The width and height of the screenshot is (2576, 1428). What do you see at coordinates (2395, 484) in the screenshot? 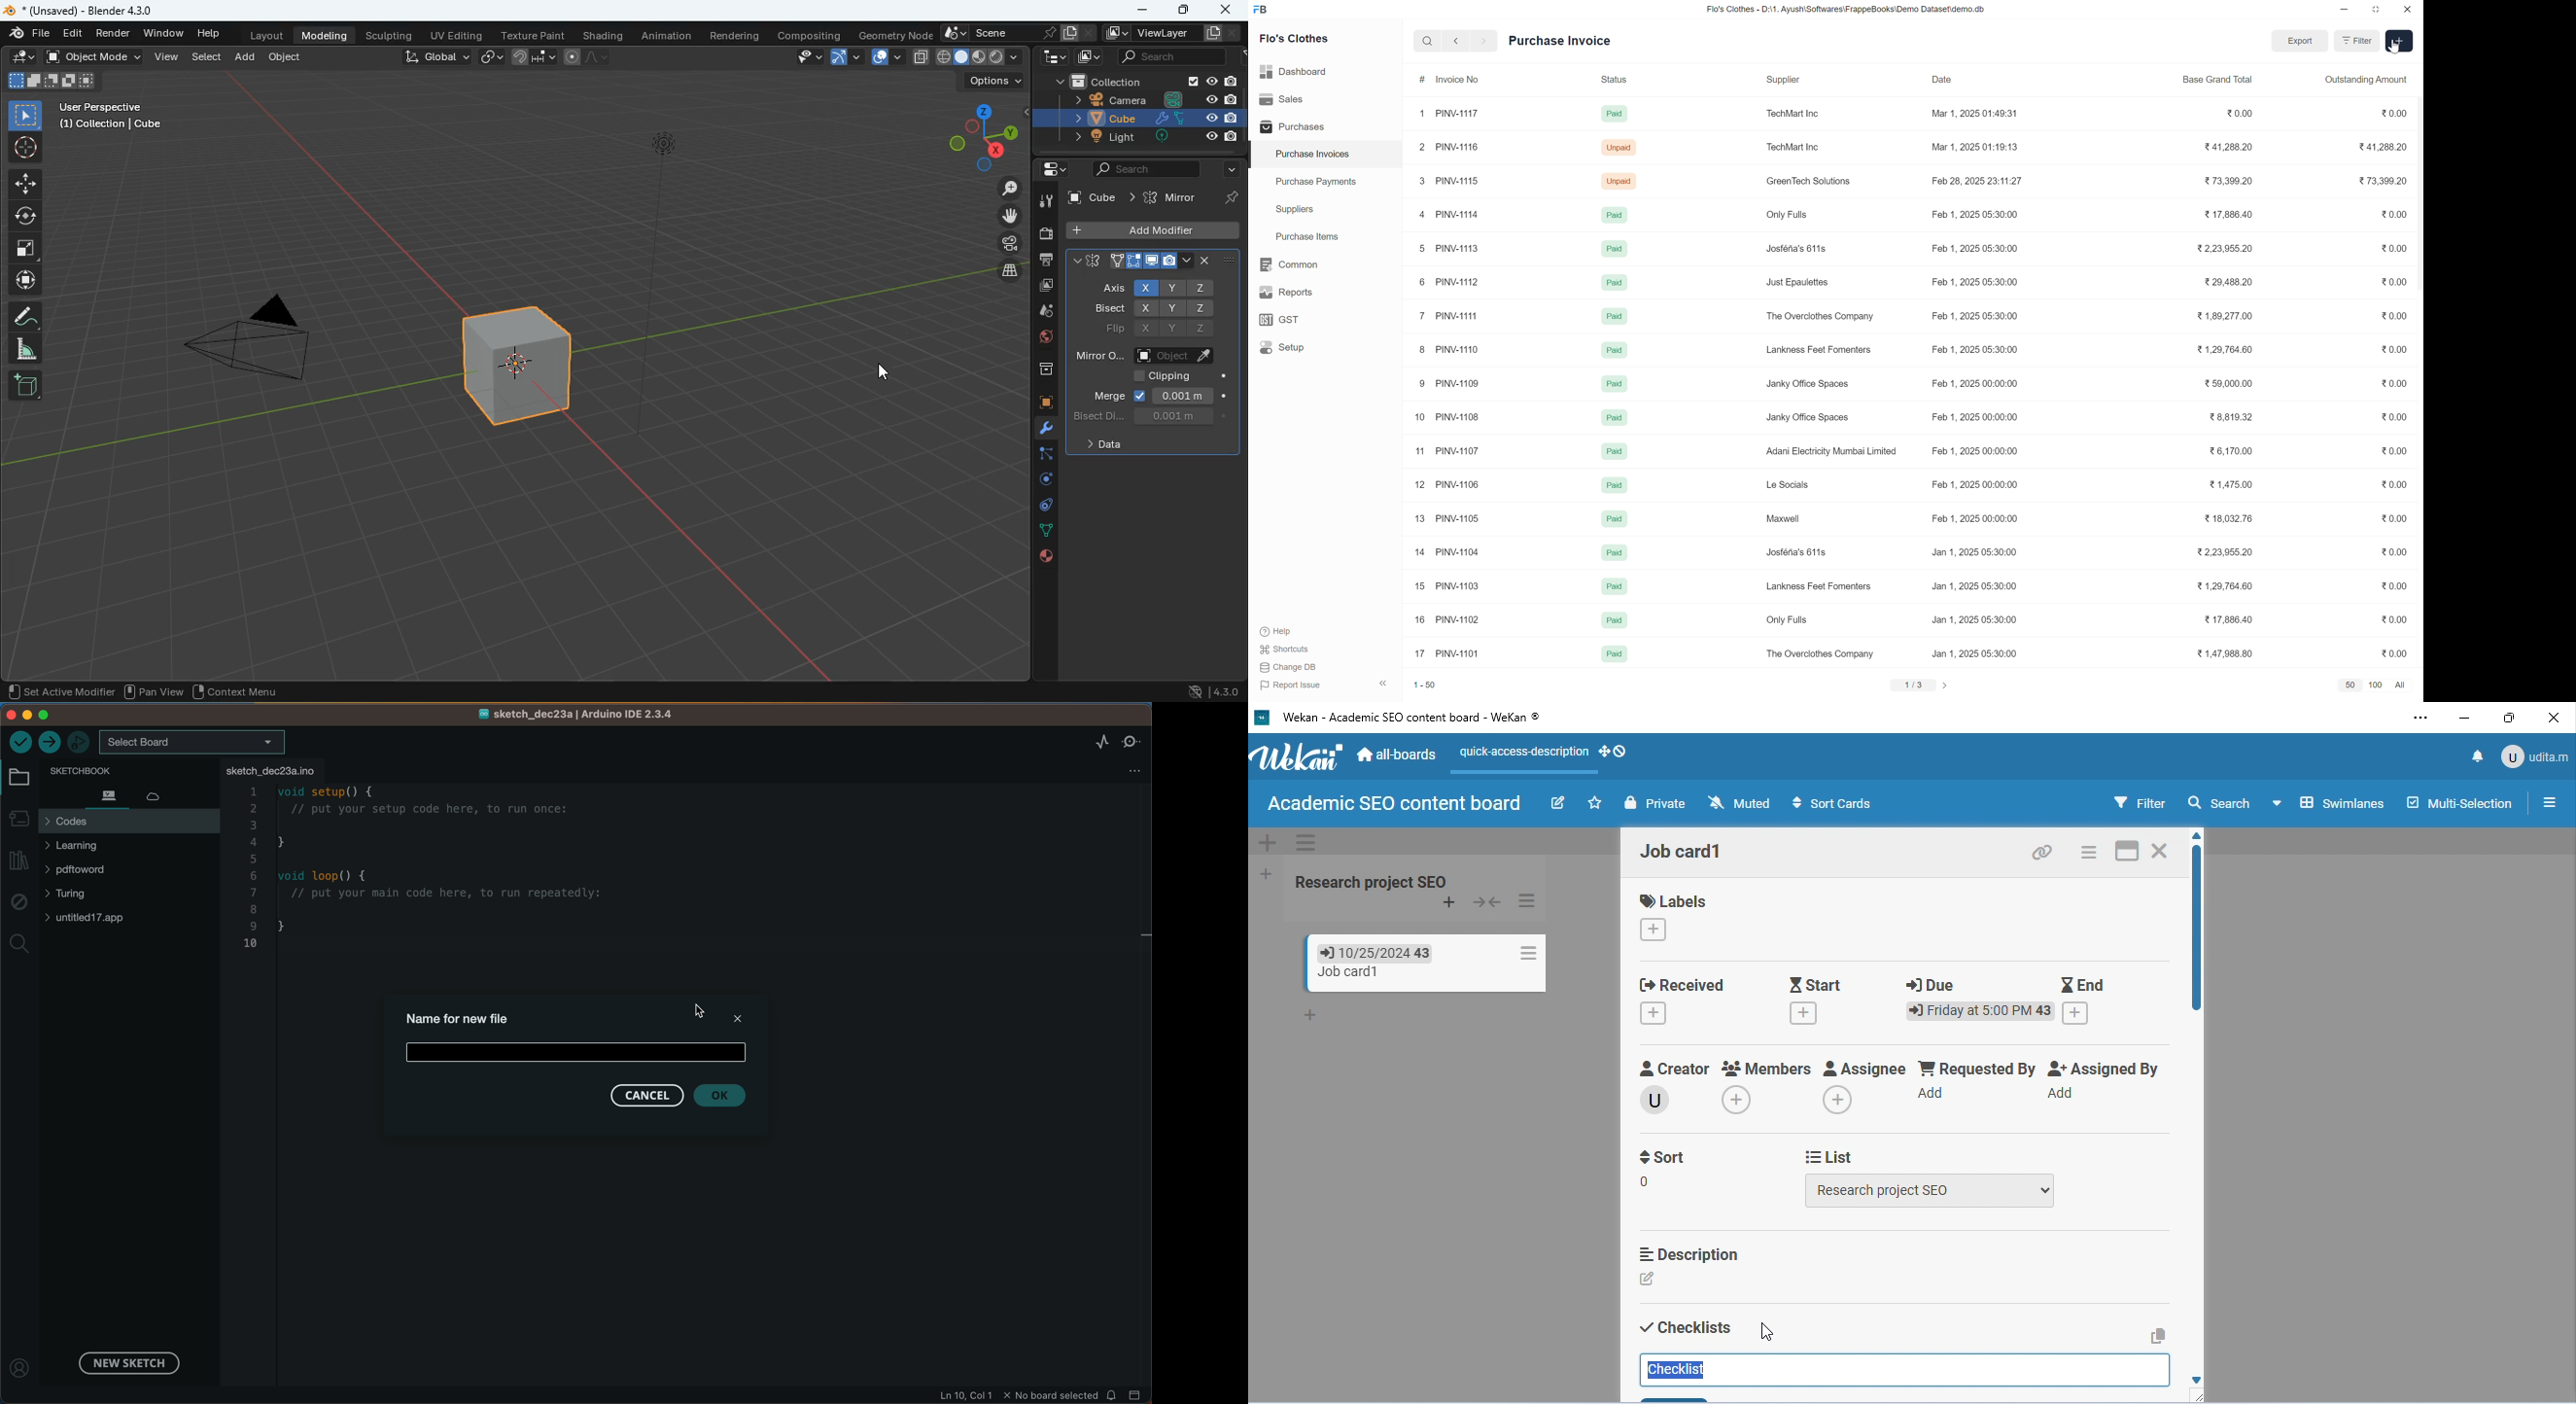
I see `0.00` at bounding box center [2395, 484].